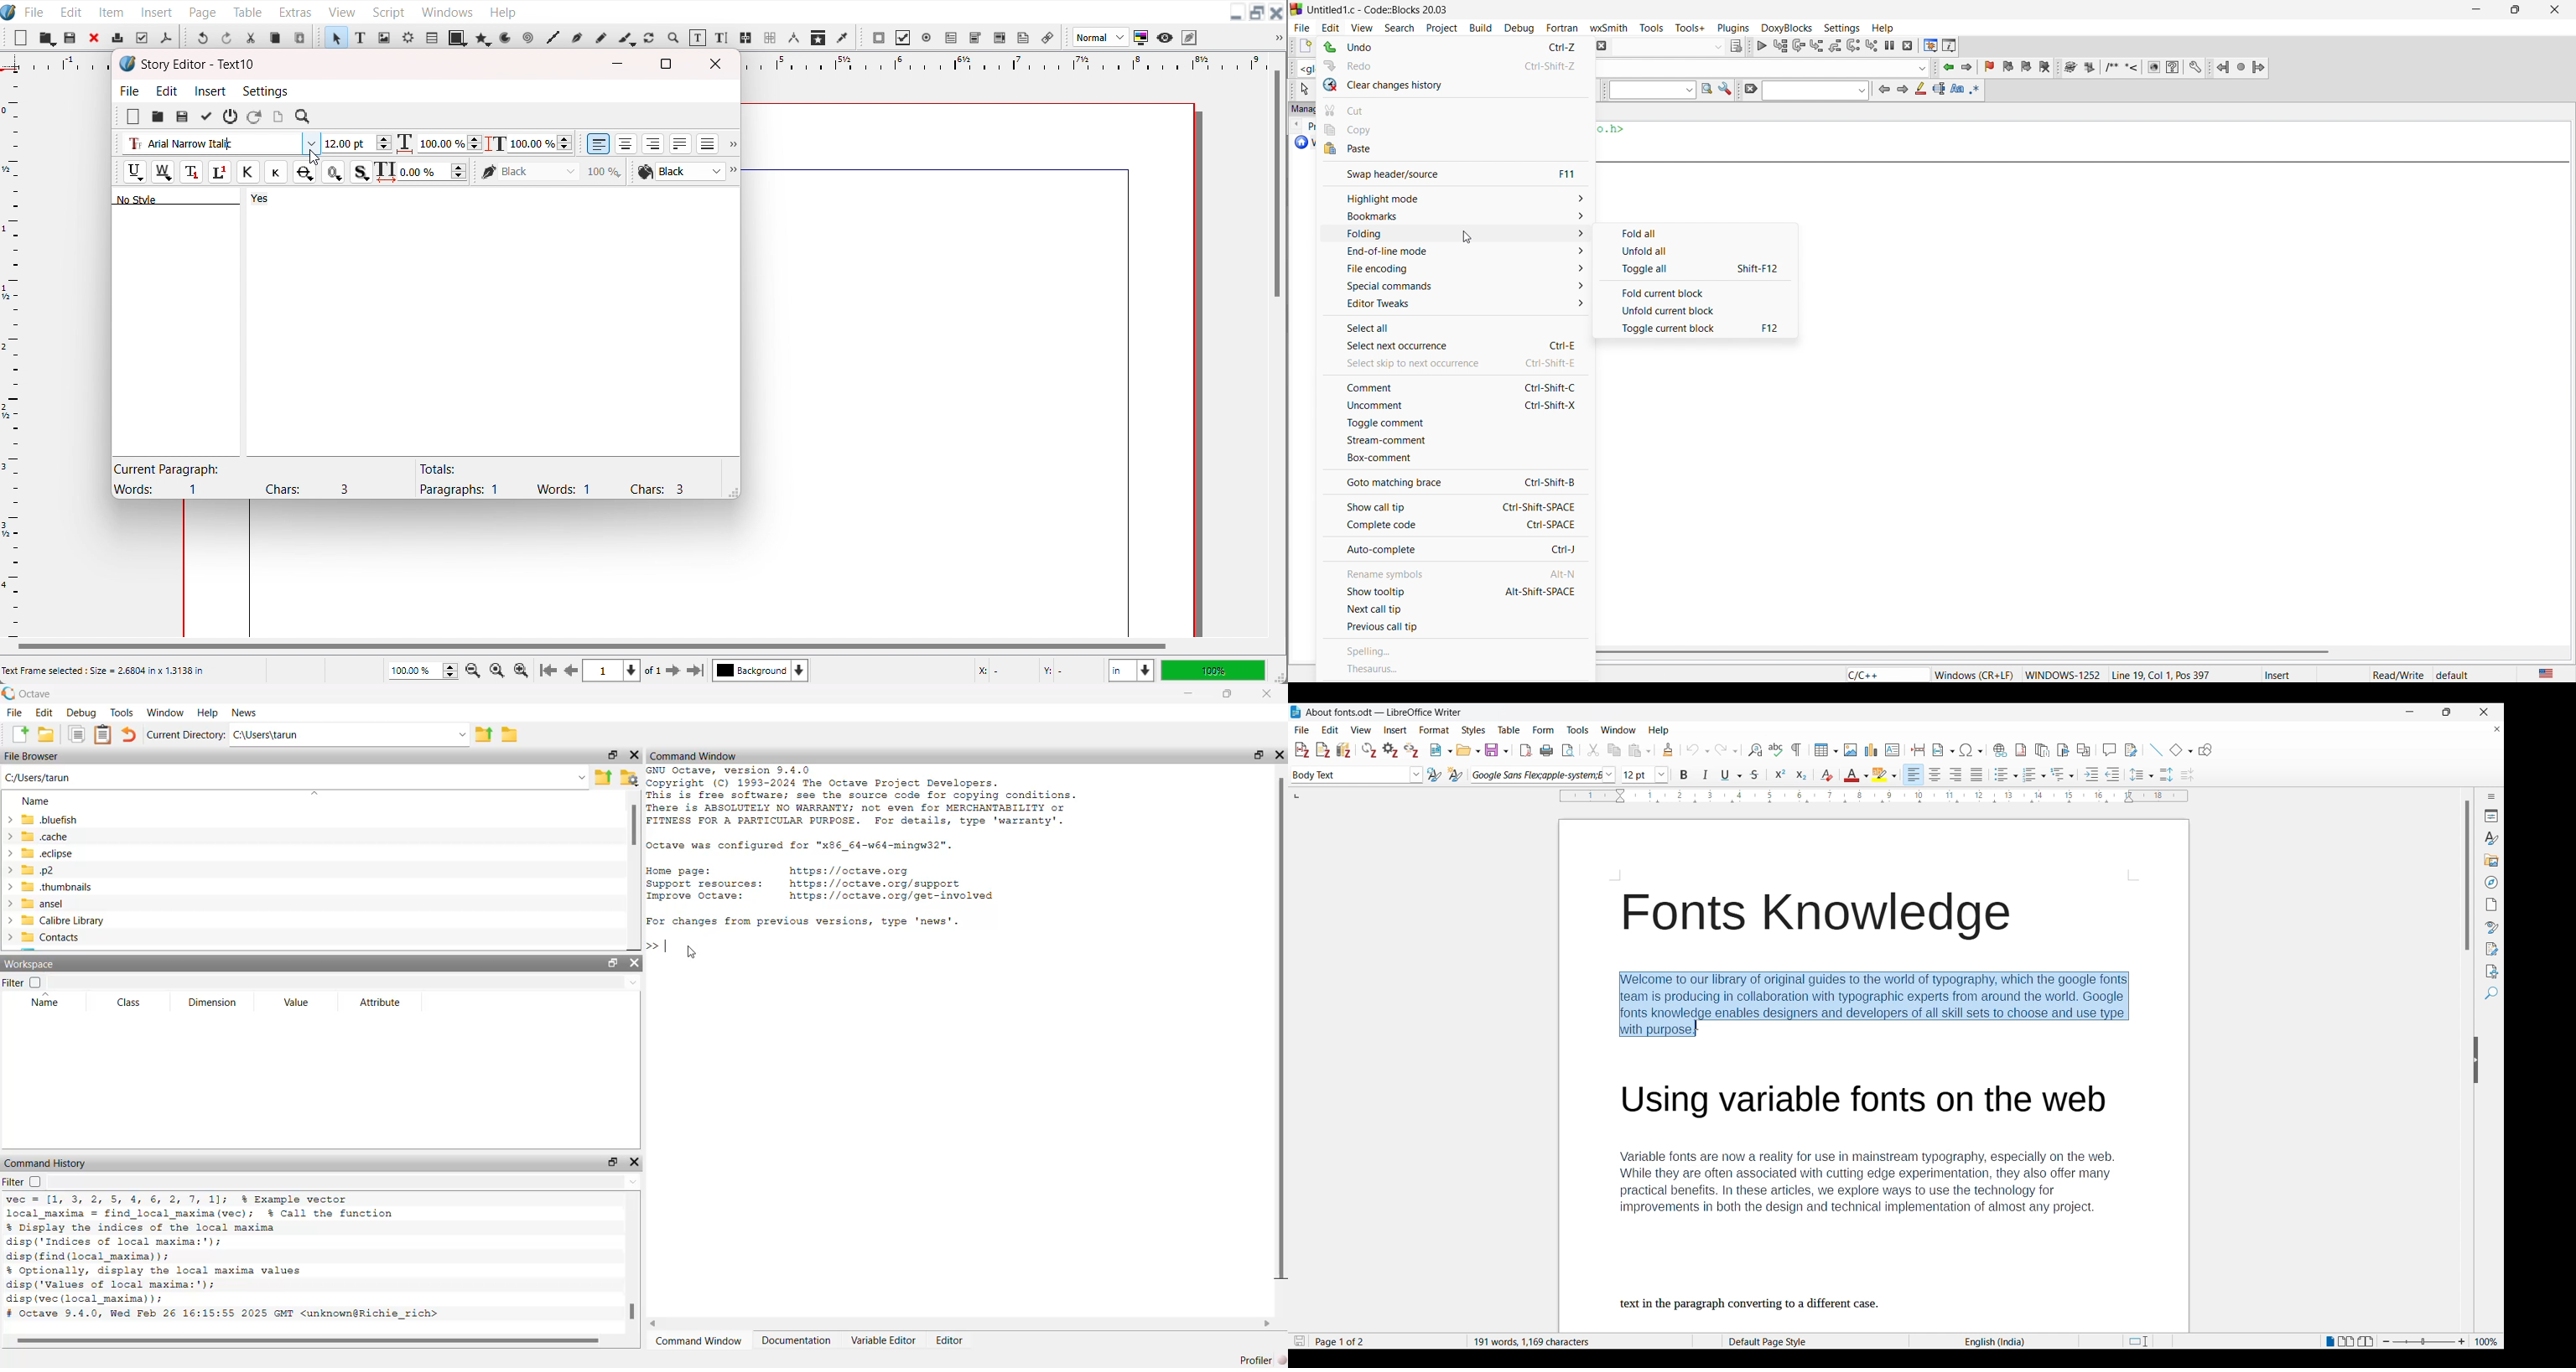 This screenshot has height=1372, width=2576. Describe the element at coordinates (131, 90) in the screenshot. I see `File` at that location.